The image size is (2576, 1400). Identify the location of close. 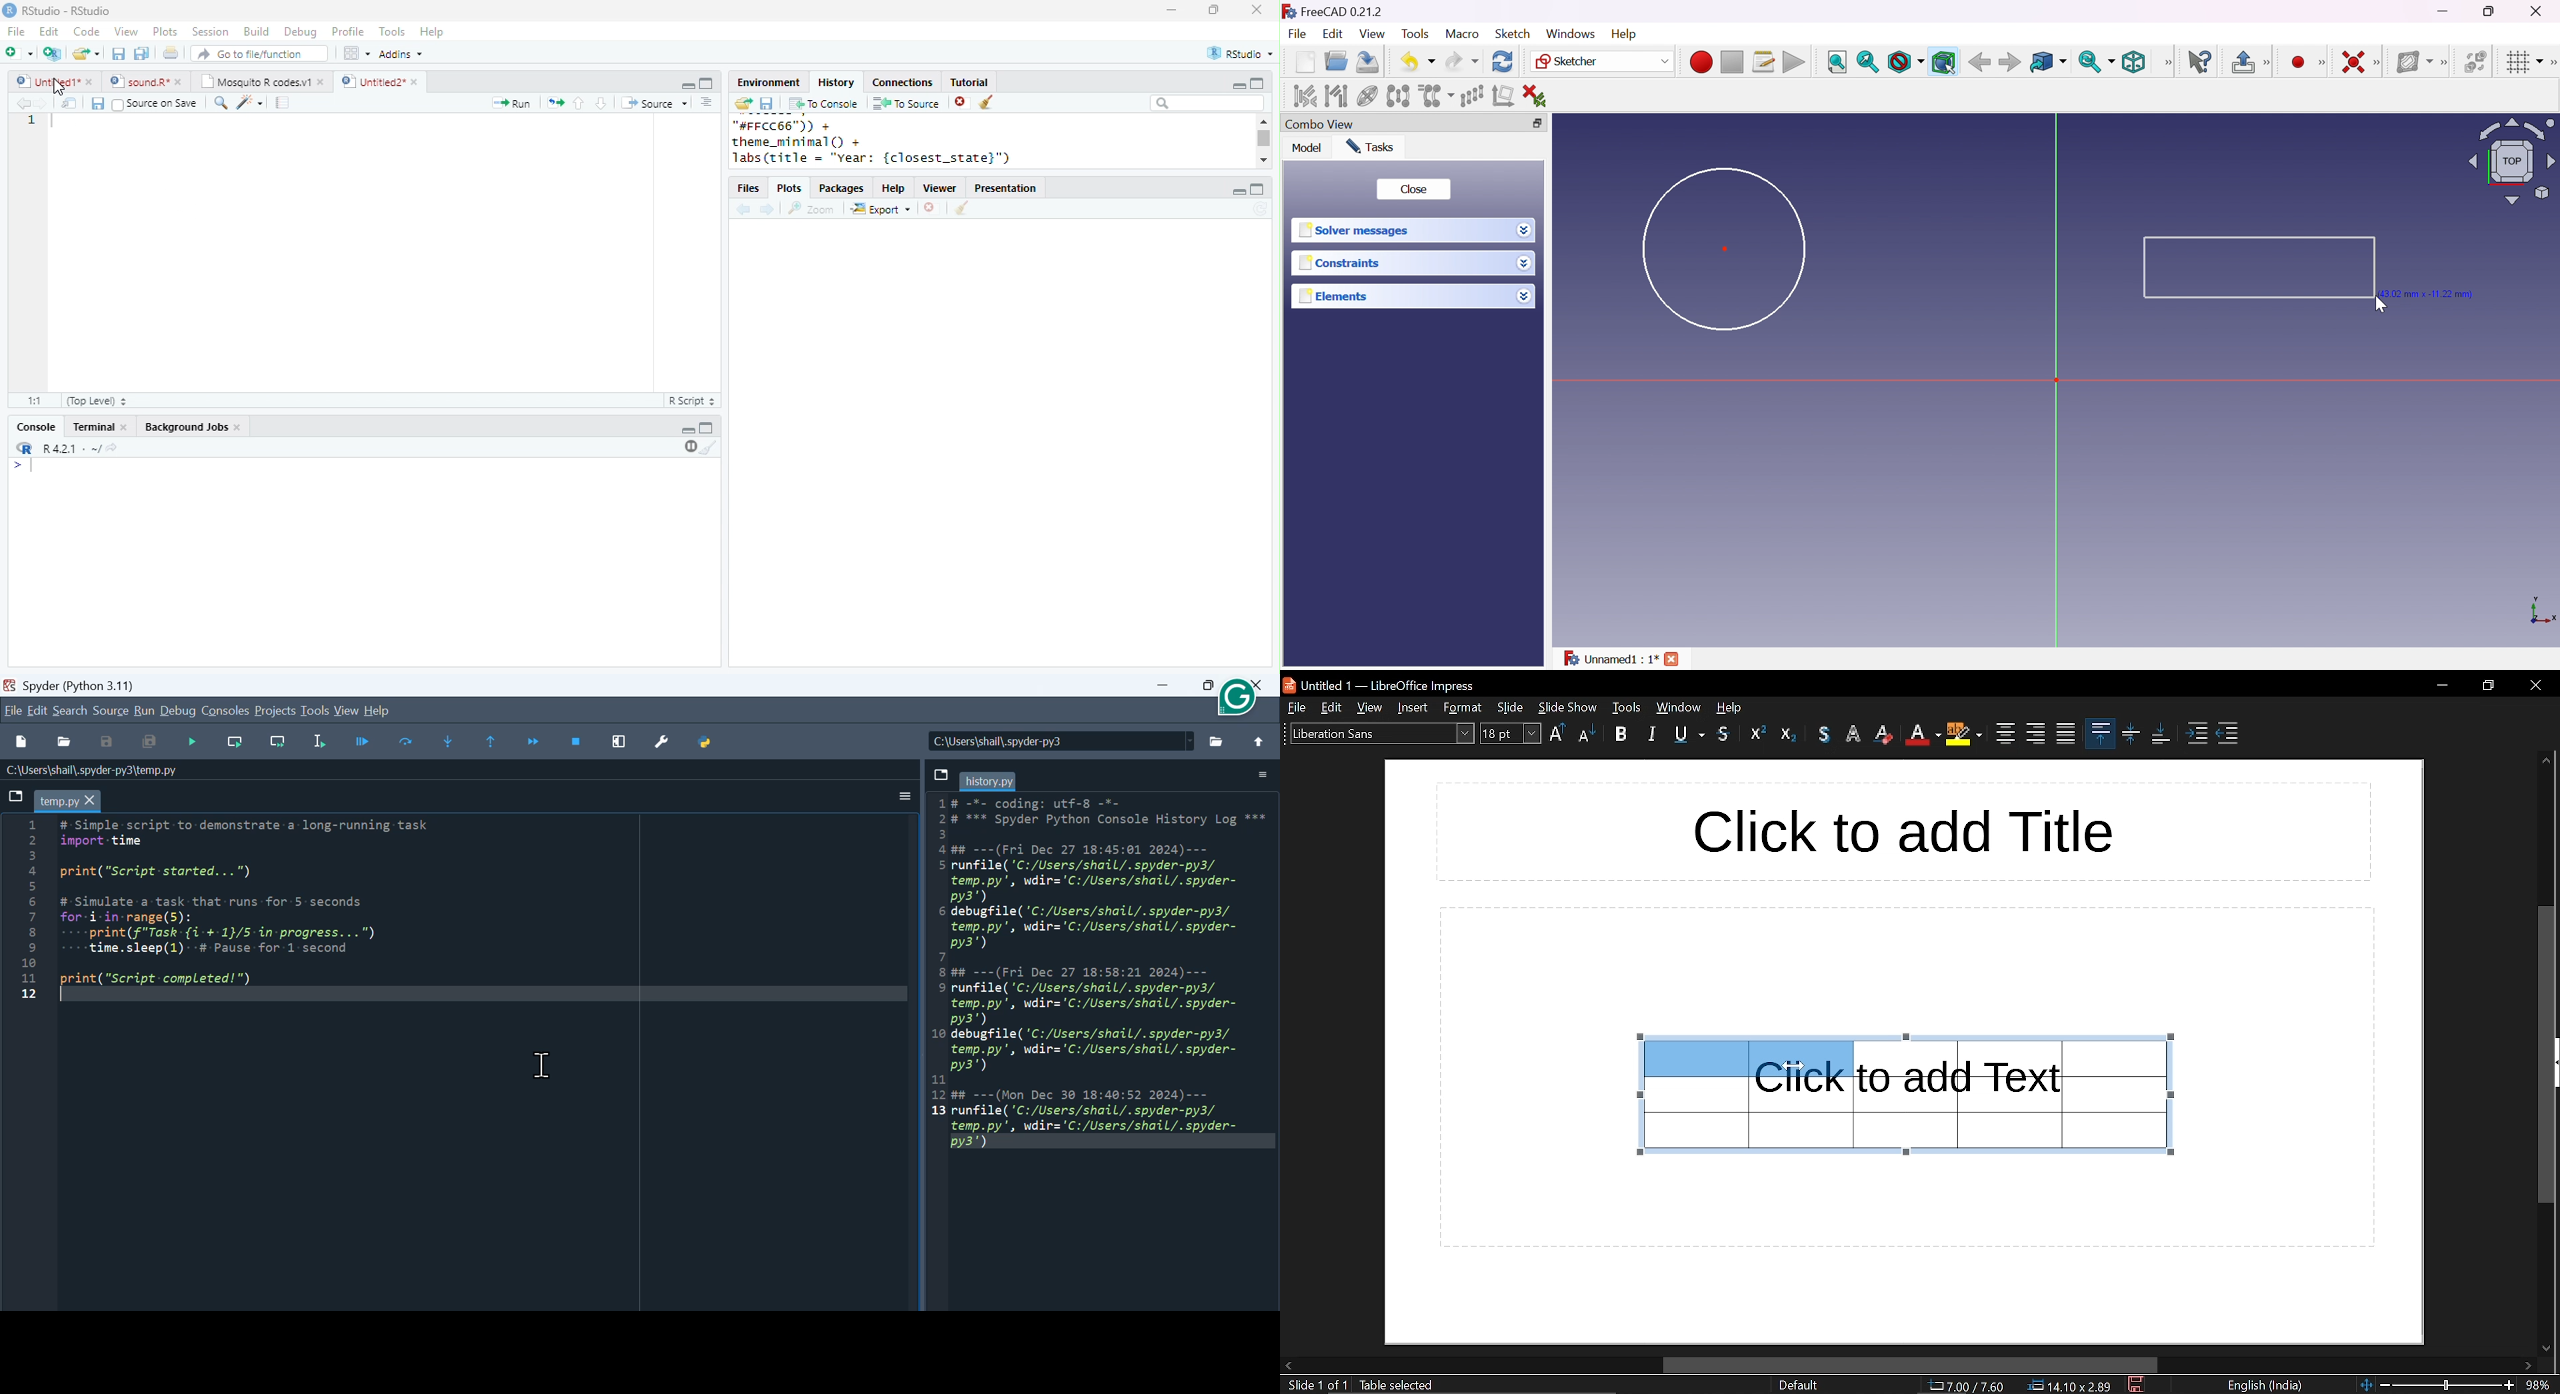
(240, 429).